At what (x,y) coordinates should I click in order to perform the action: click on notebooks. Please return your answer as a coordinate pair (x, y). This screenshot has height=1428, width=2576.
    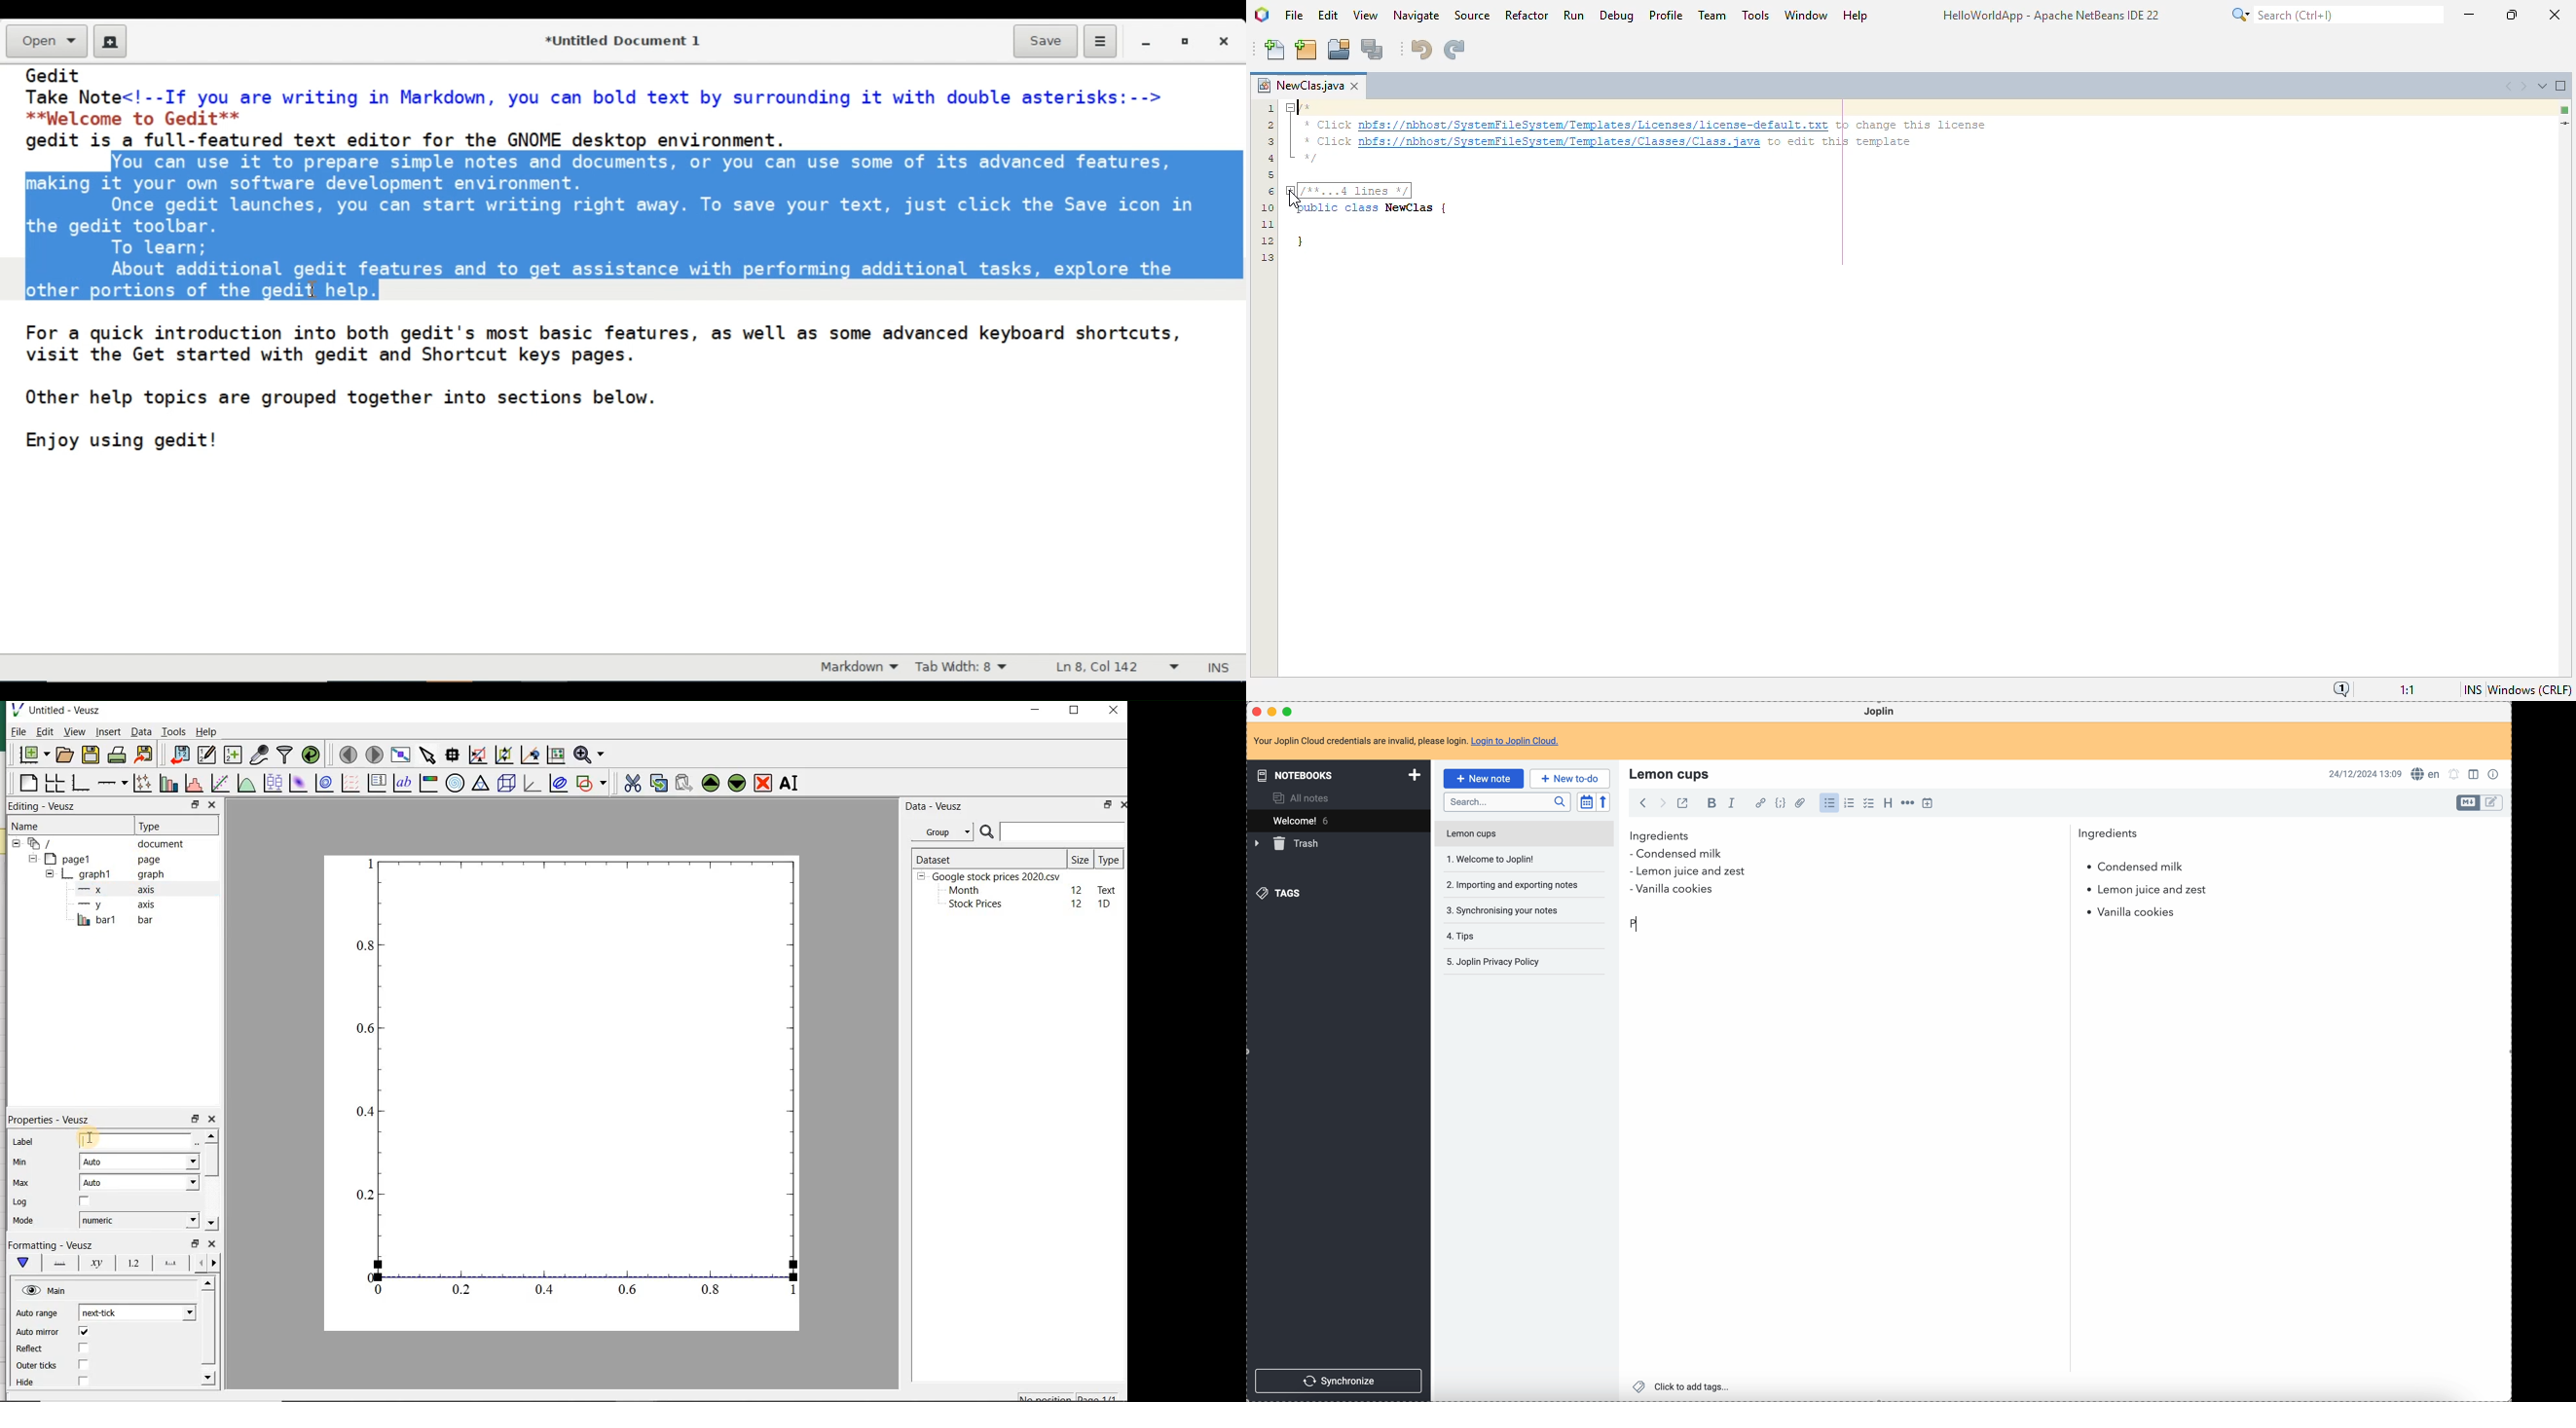
    Looking at the image, I should click on (1340, 774).